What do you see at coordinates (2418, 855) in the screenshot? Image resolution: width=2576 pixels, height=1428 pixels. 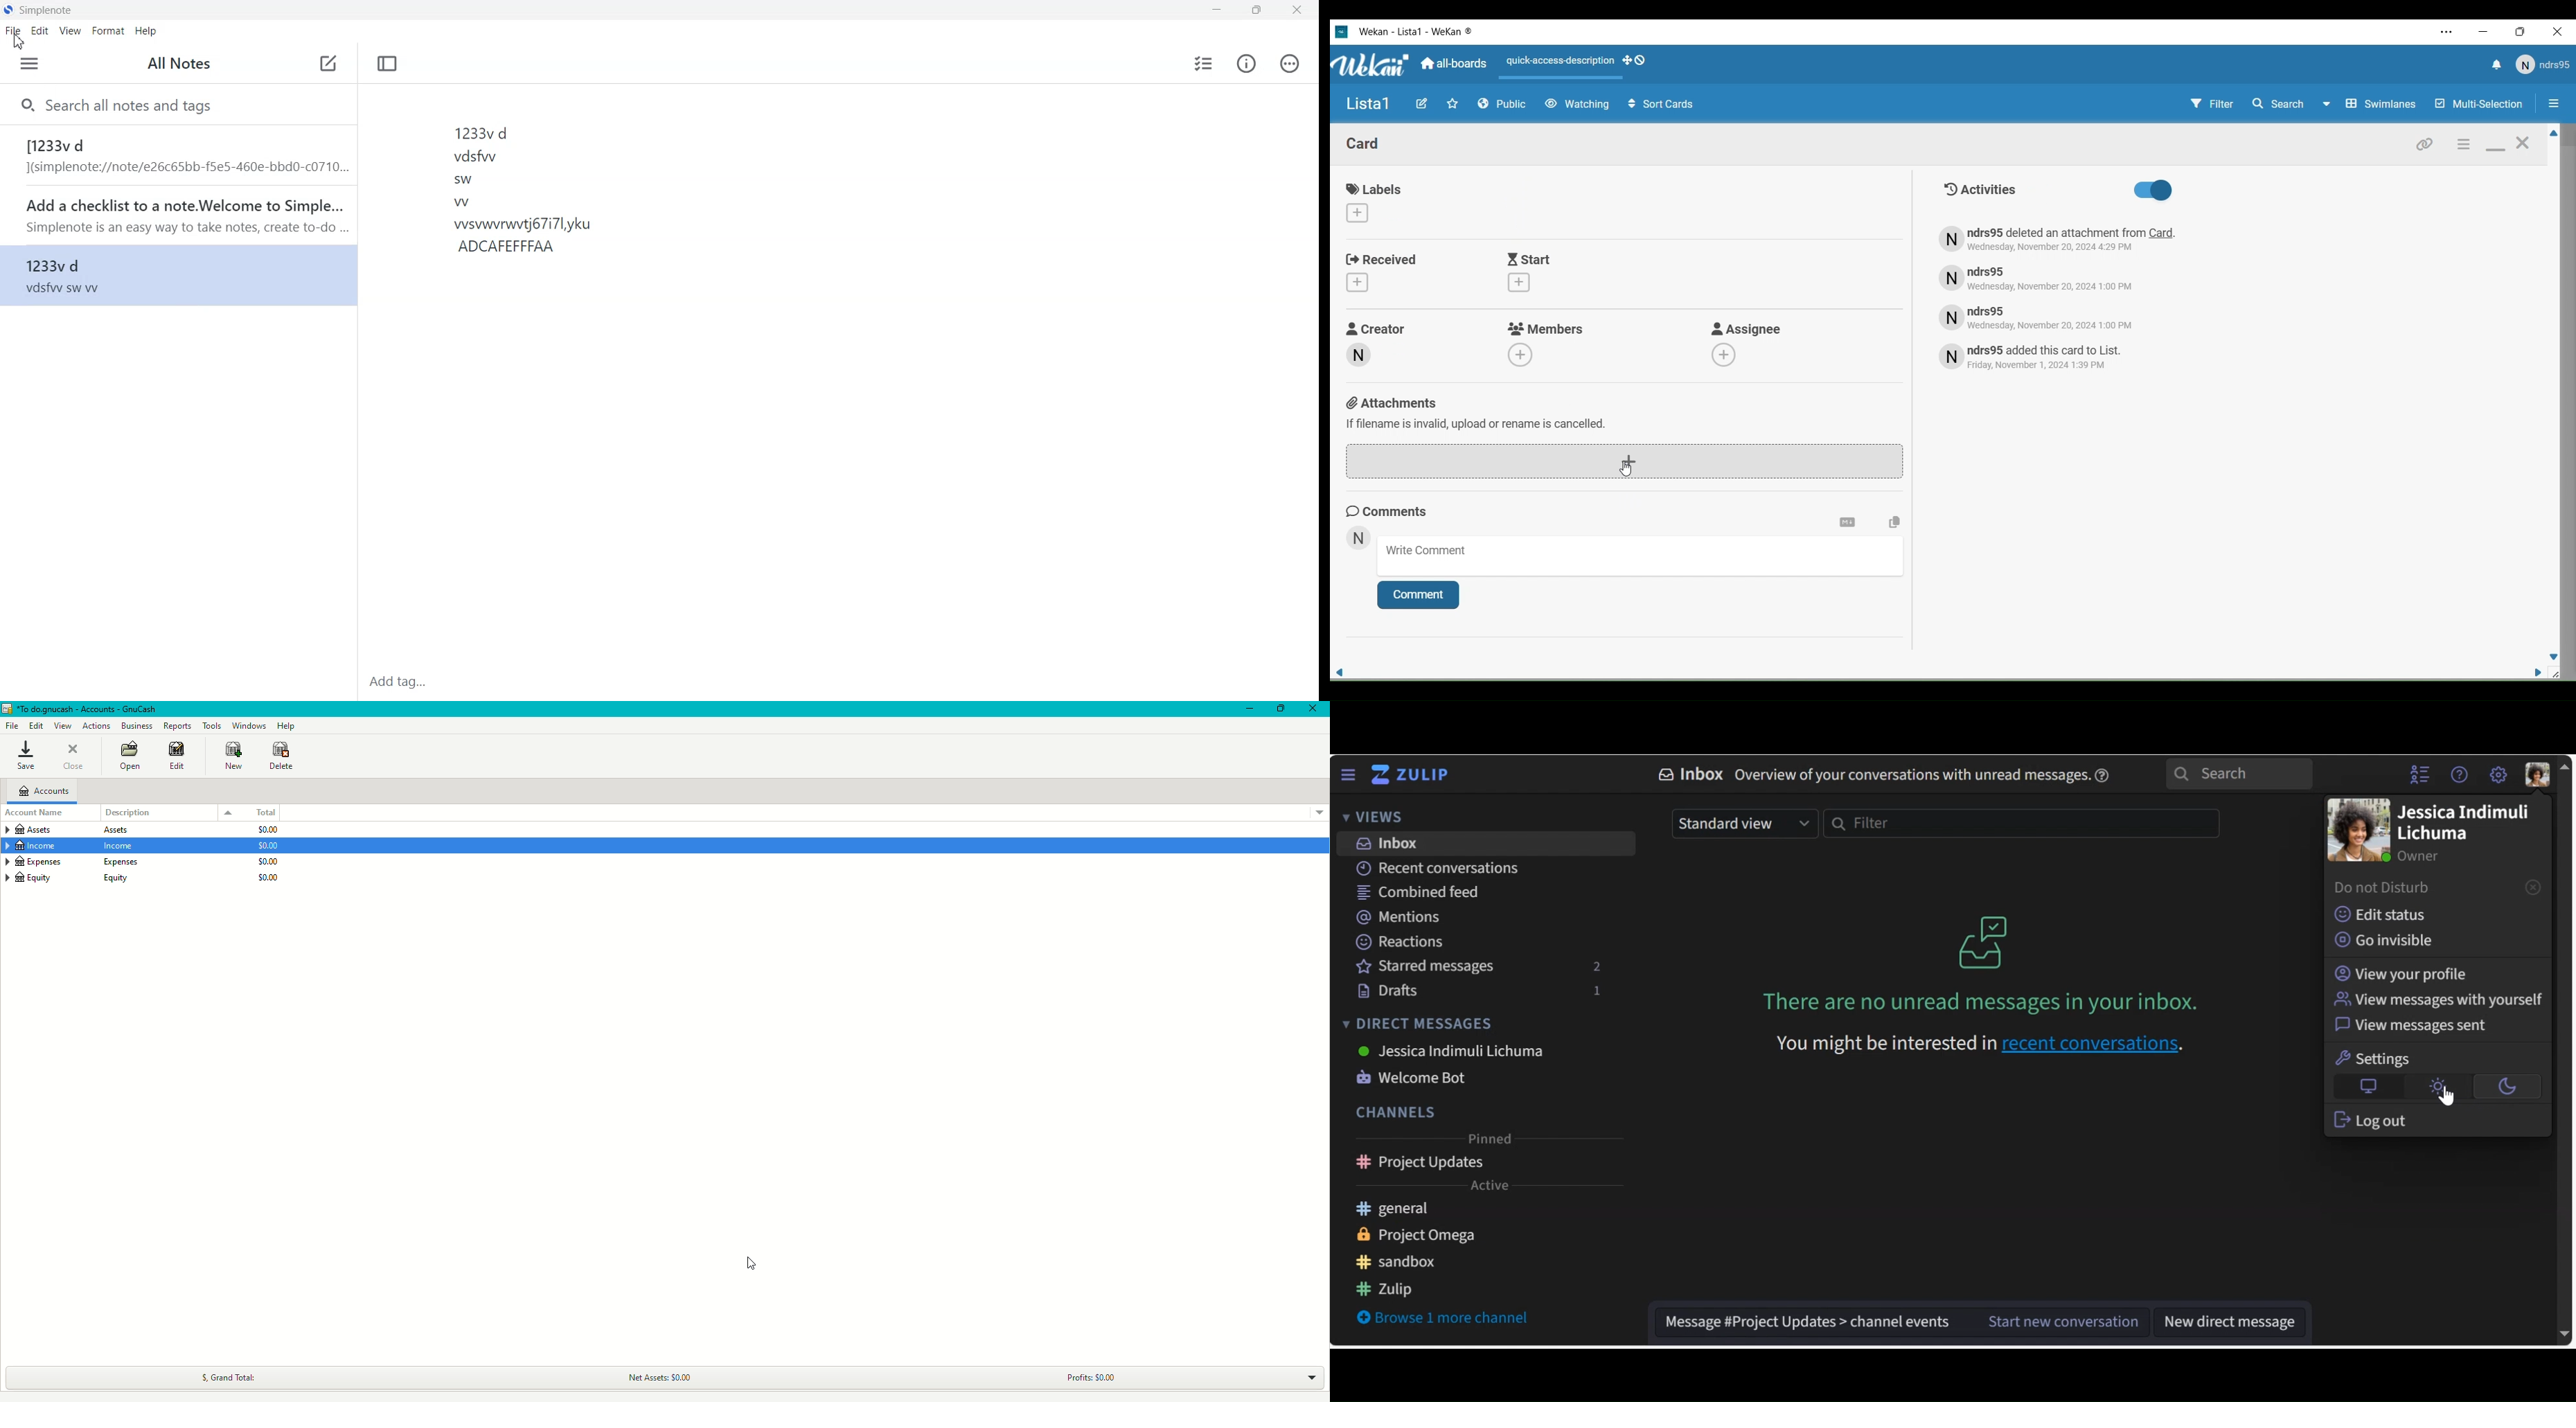 I see `Owner` at bounding box center [2418, 855].